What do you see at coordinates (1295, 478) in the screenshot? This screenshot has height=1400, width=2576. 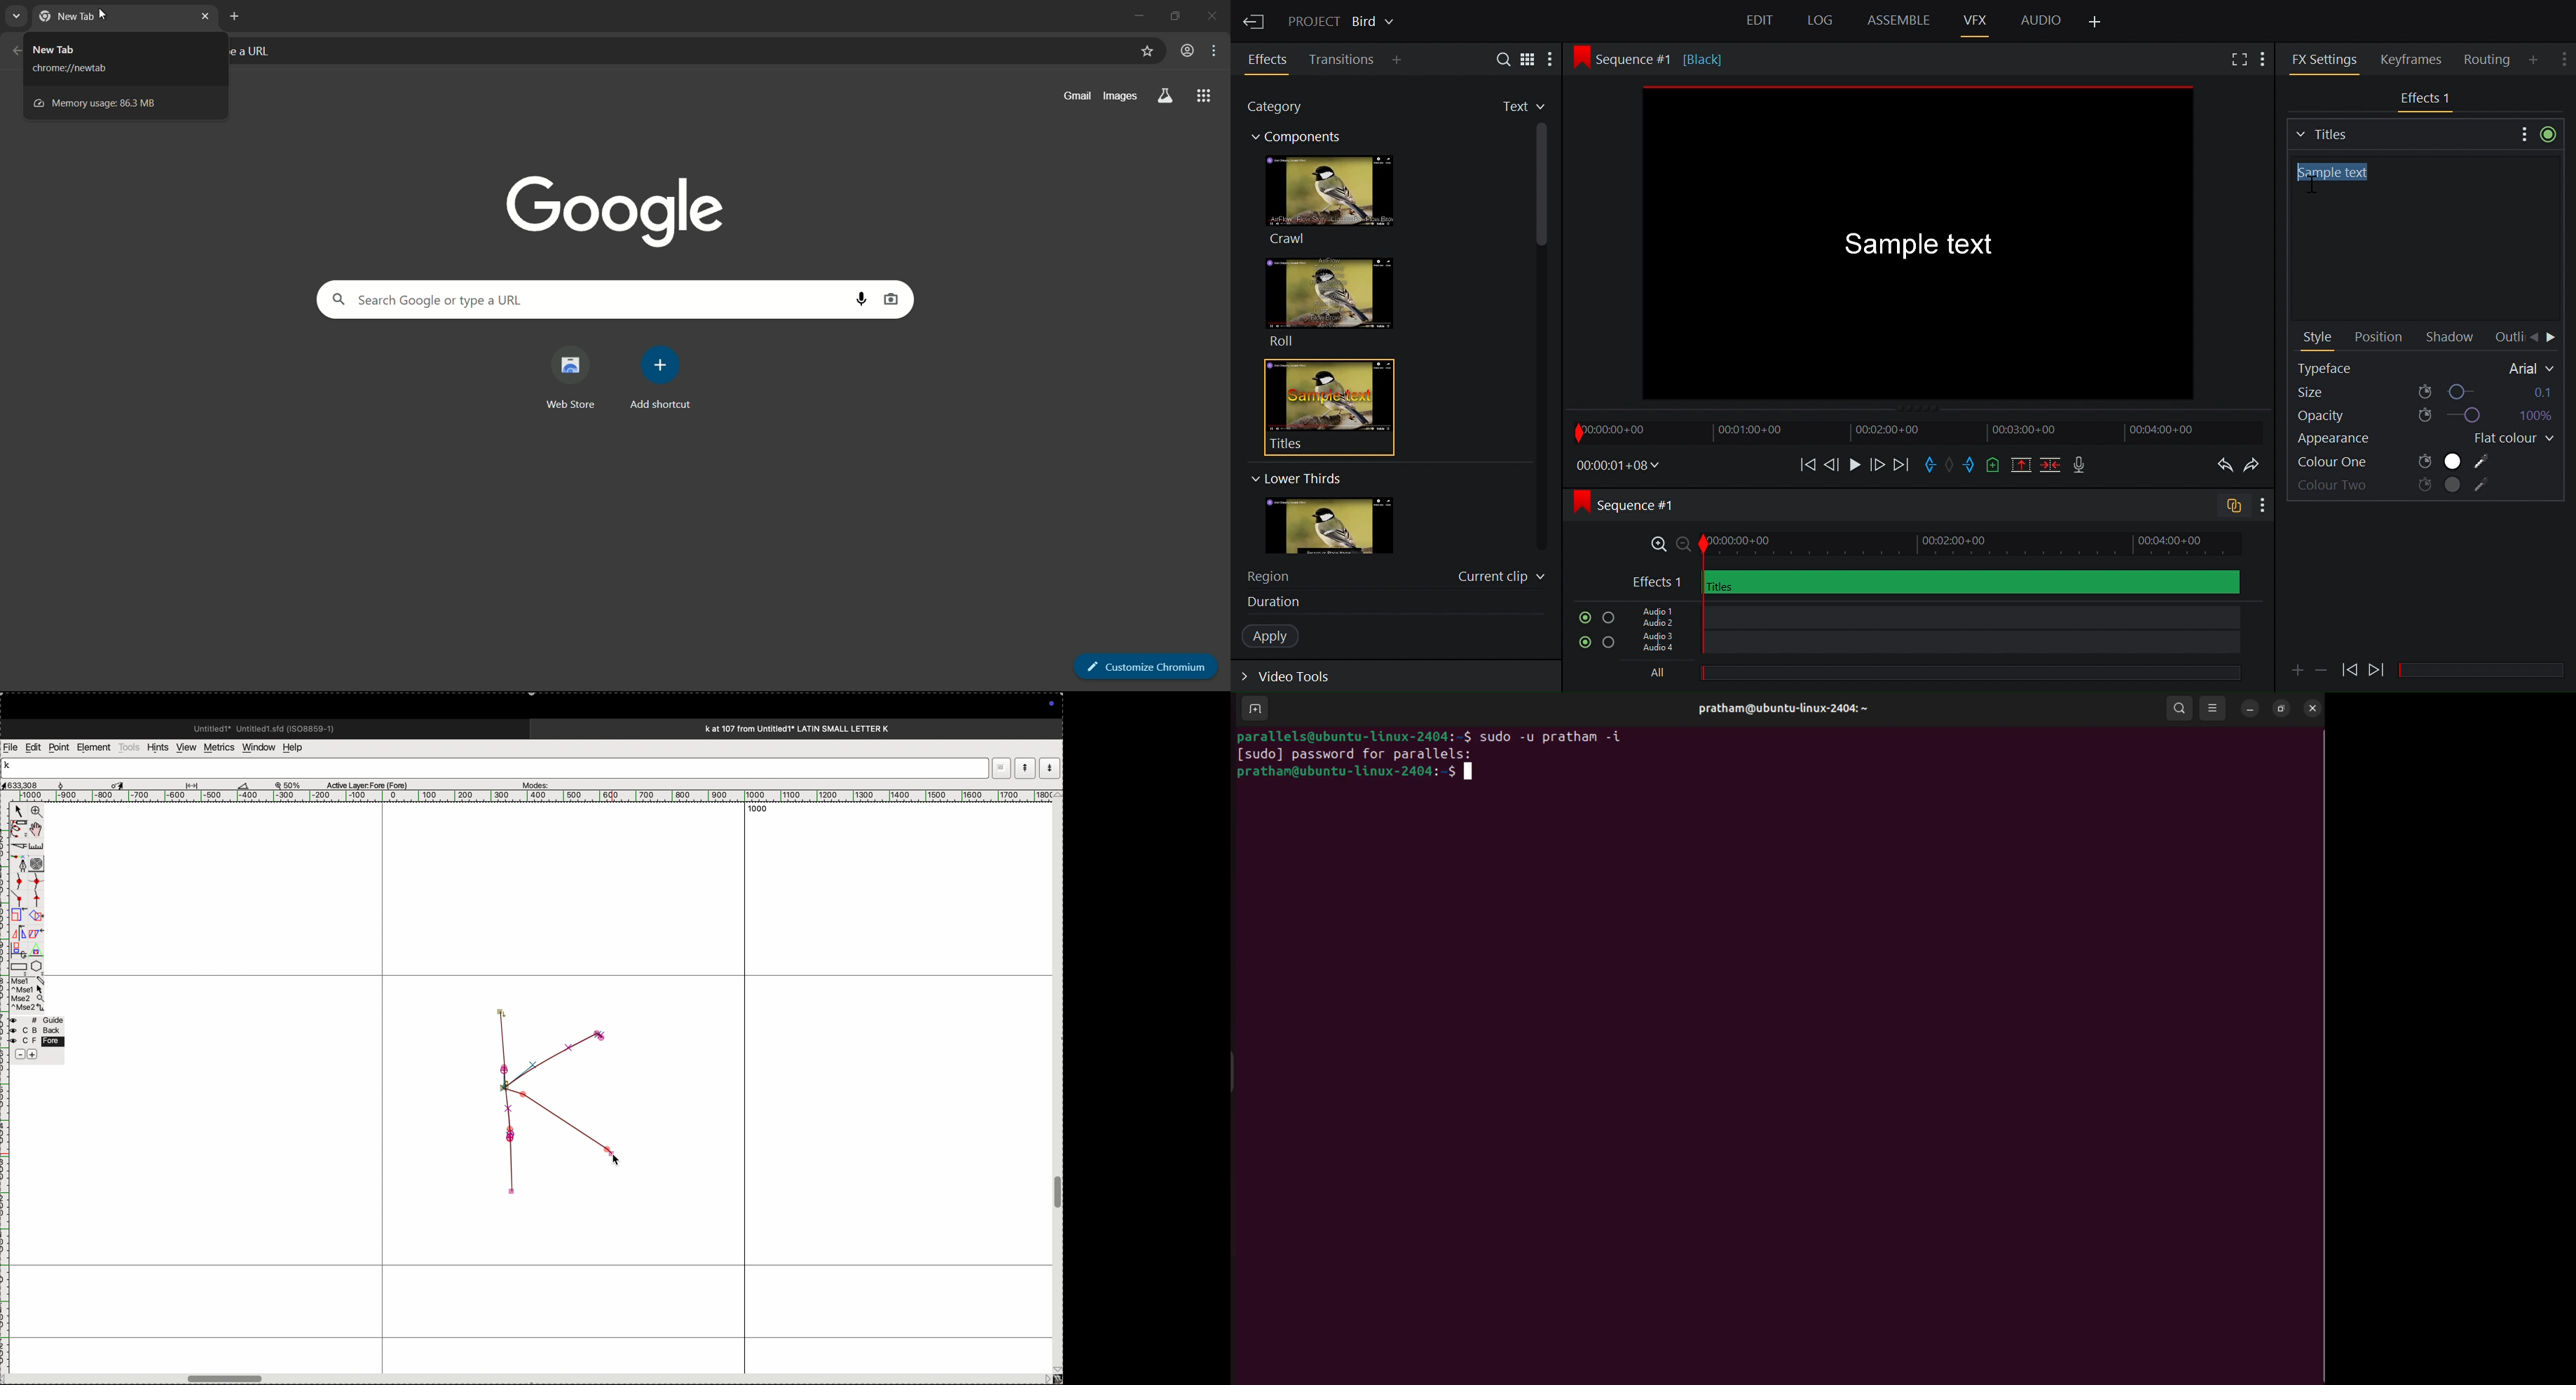 I see `Lower Thirs` at bounding box center [1295, 478].